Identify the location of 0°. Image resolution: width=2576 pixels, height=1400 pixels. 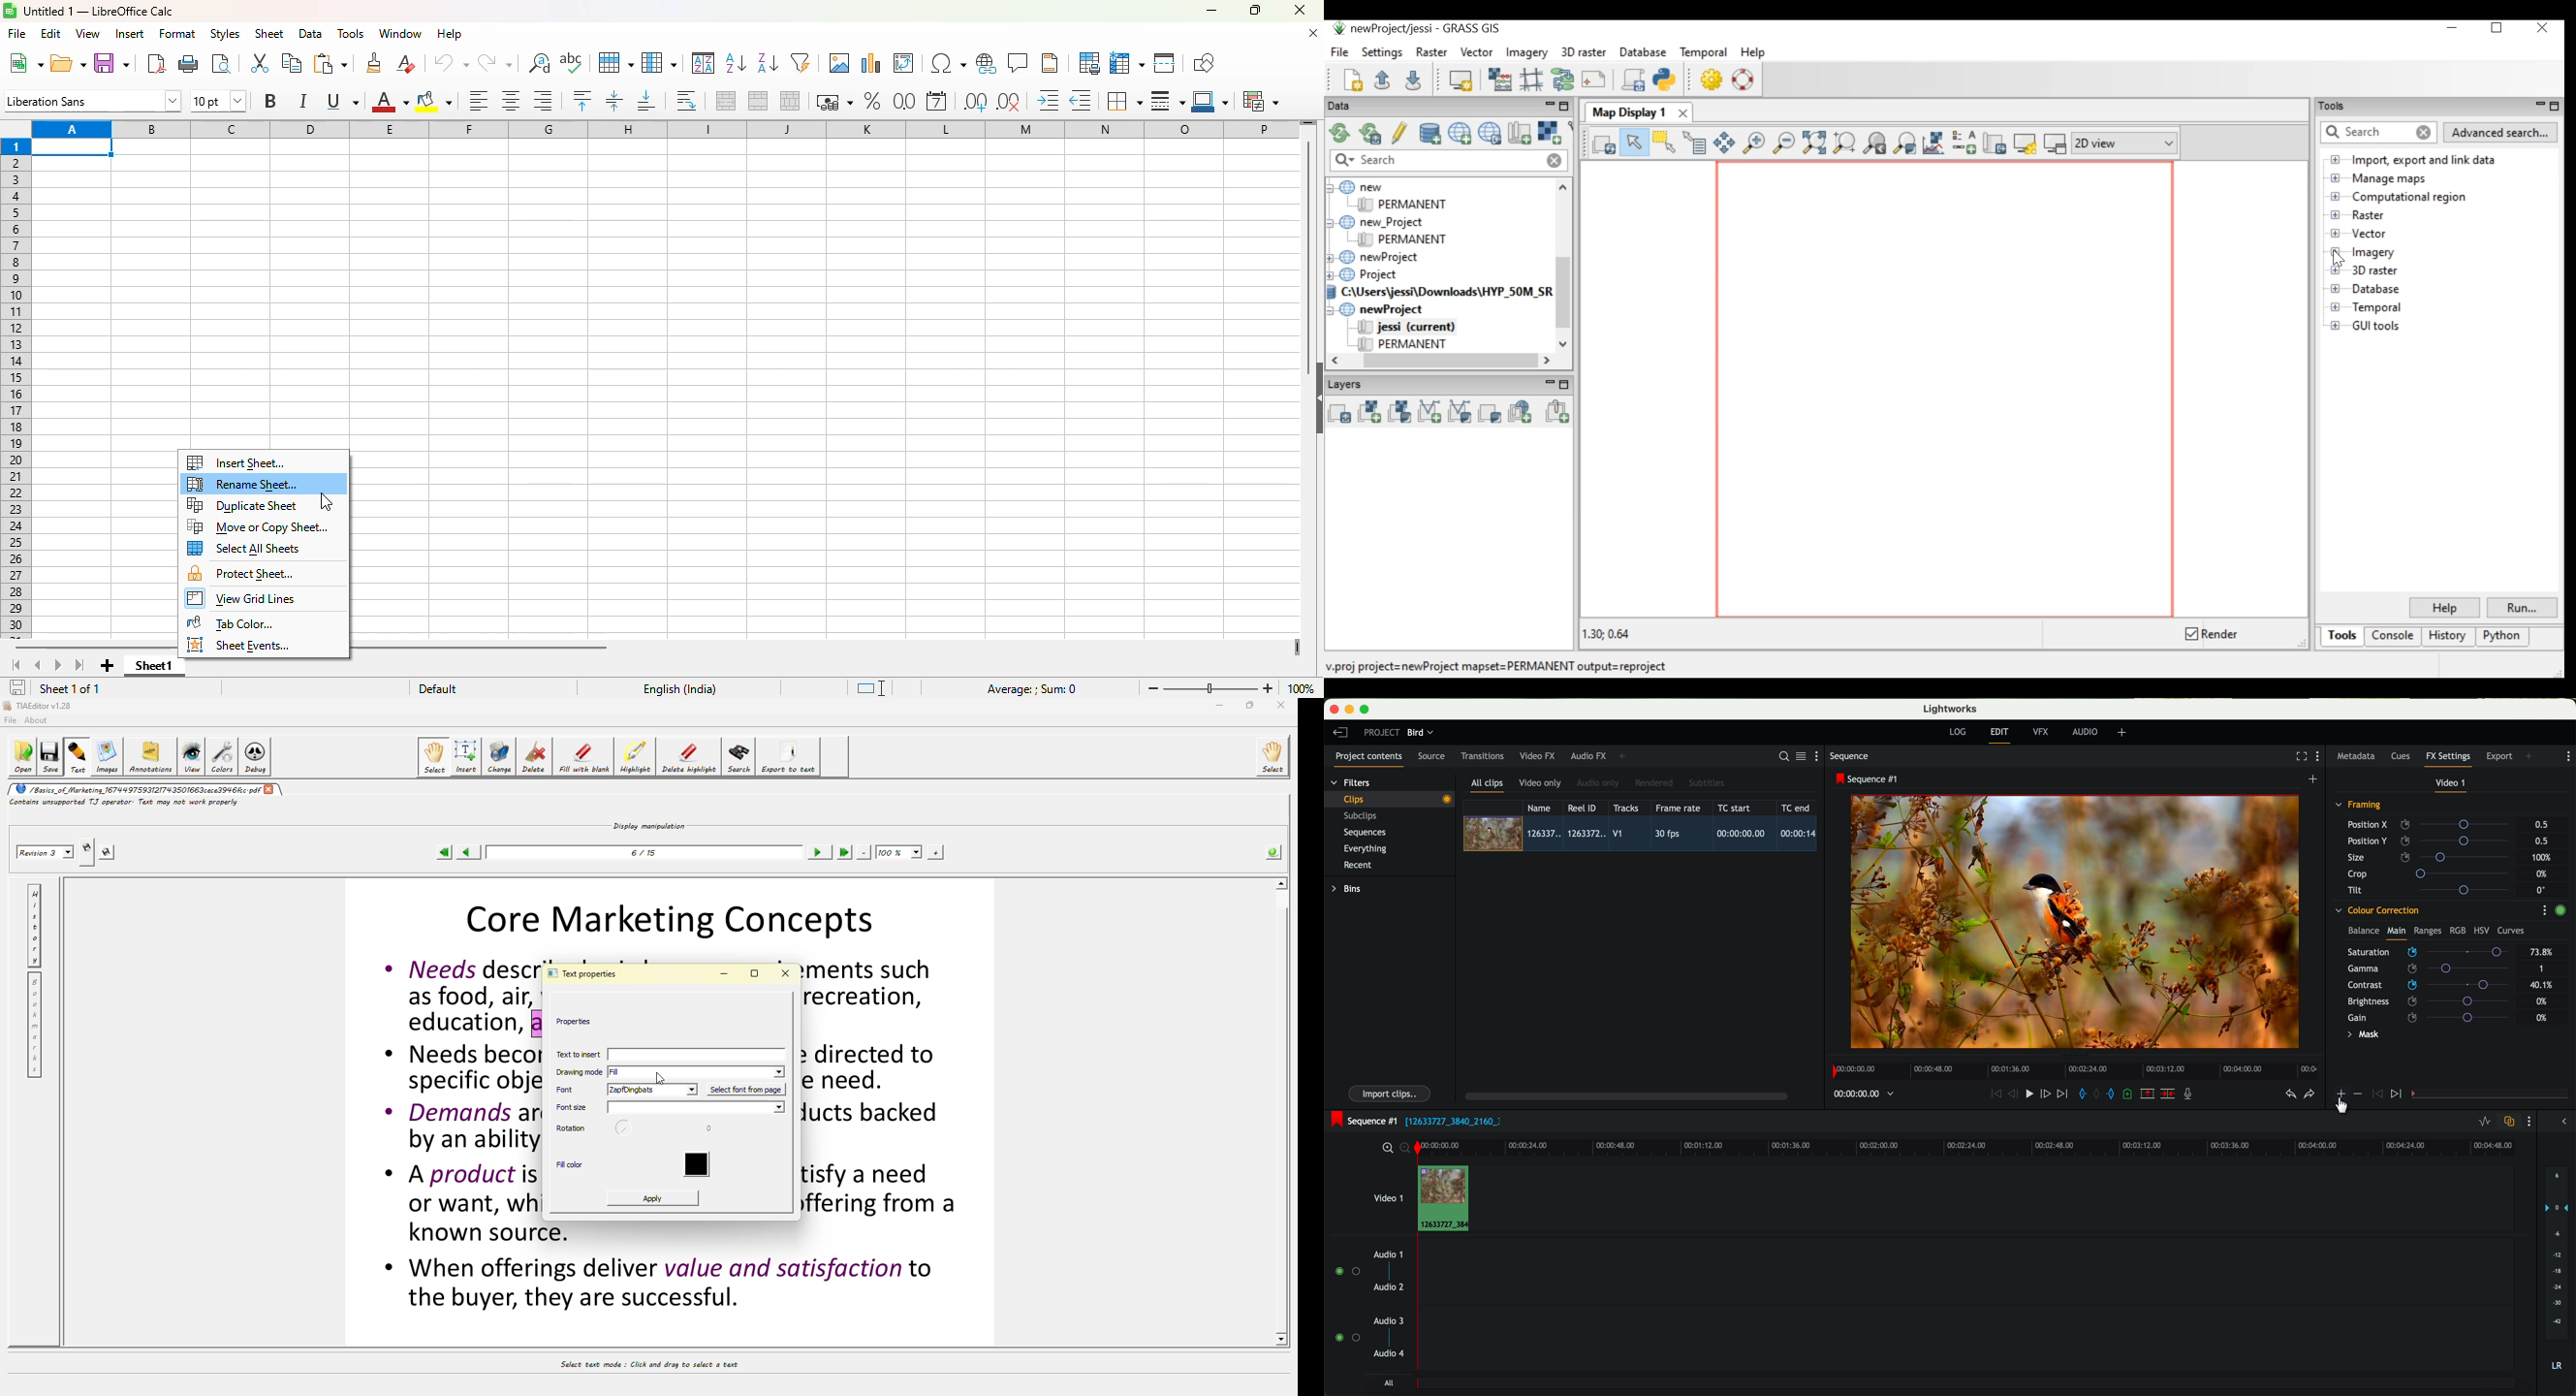
(2542, 890).